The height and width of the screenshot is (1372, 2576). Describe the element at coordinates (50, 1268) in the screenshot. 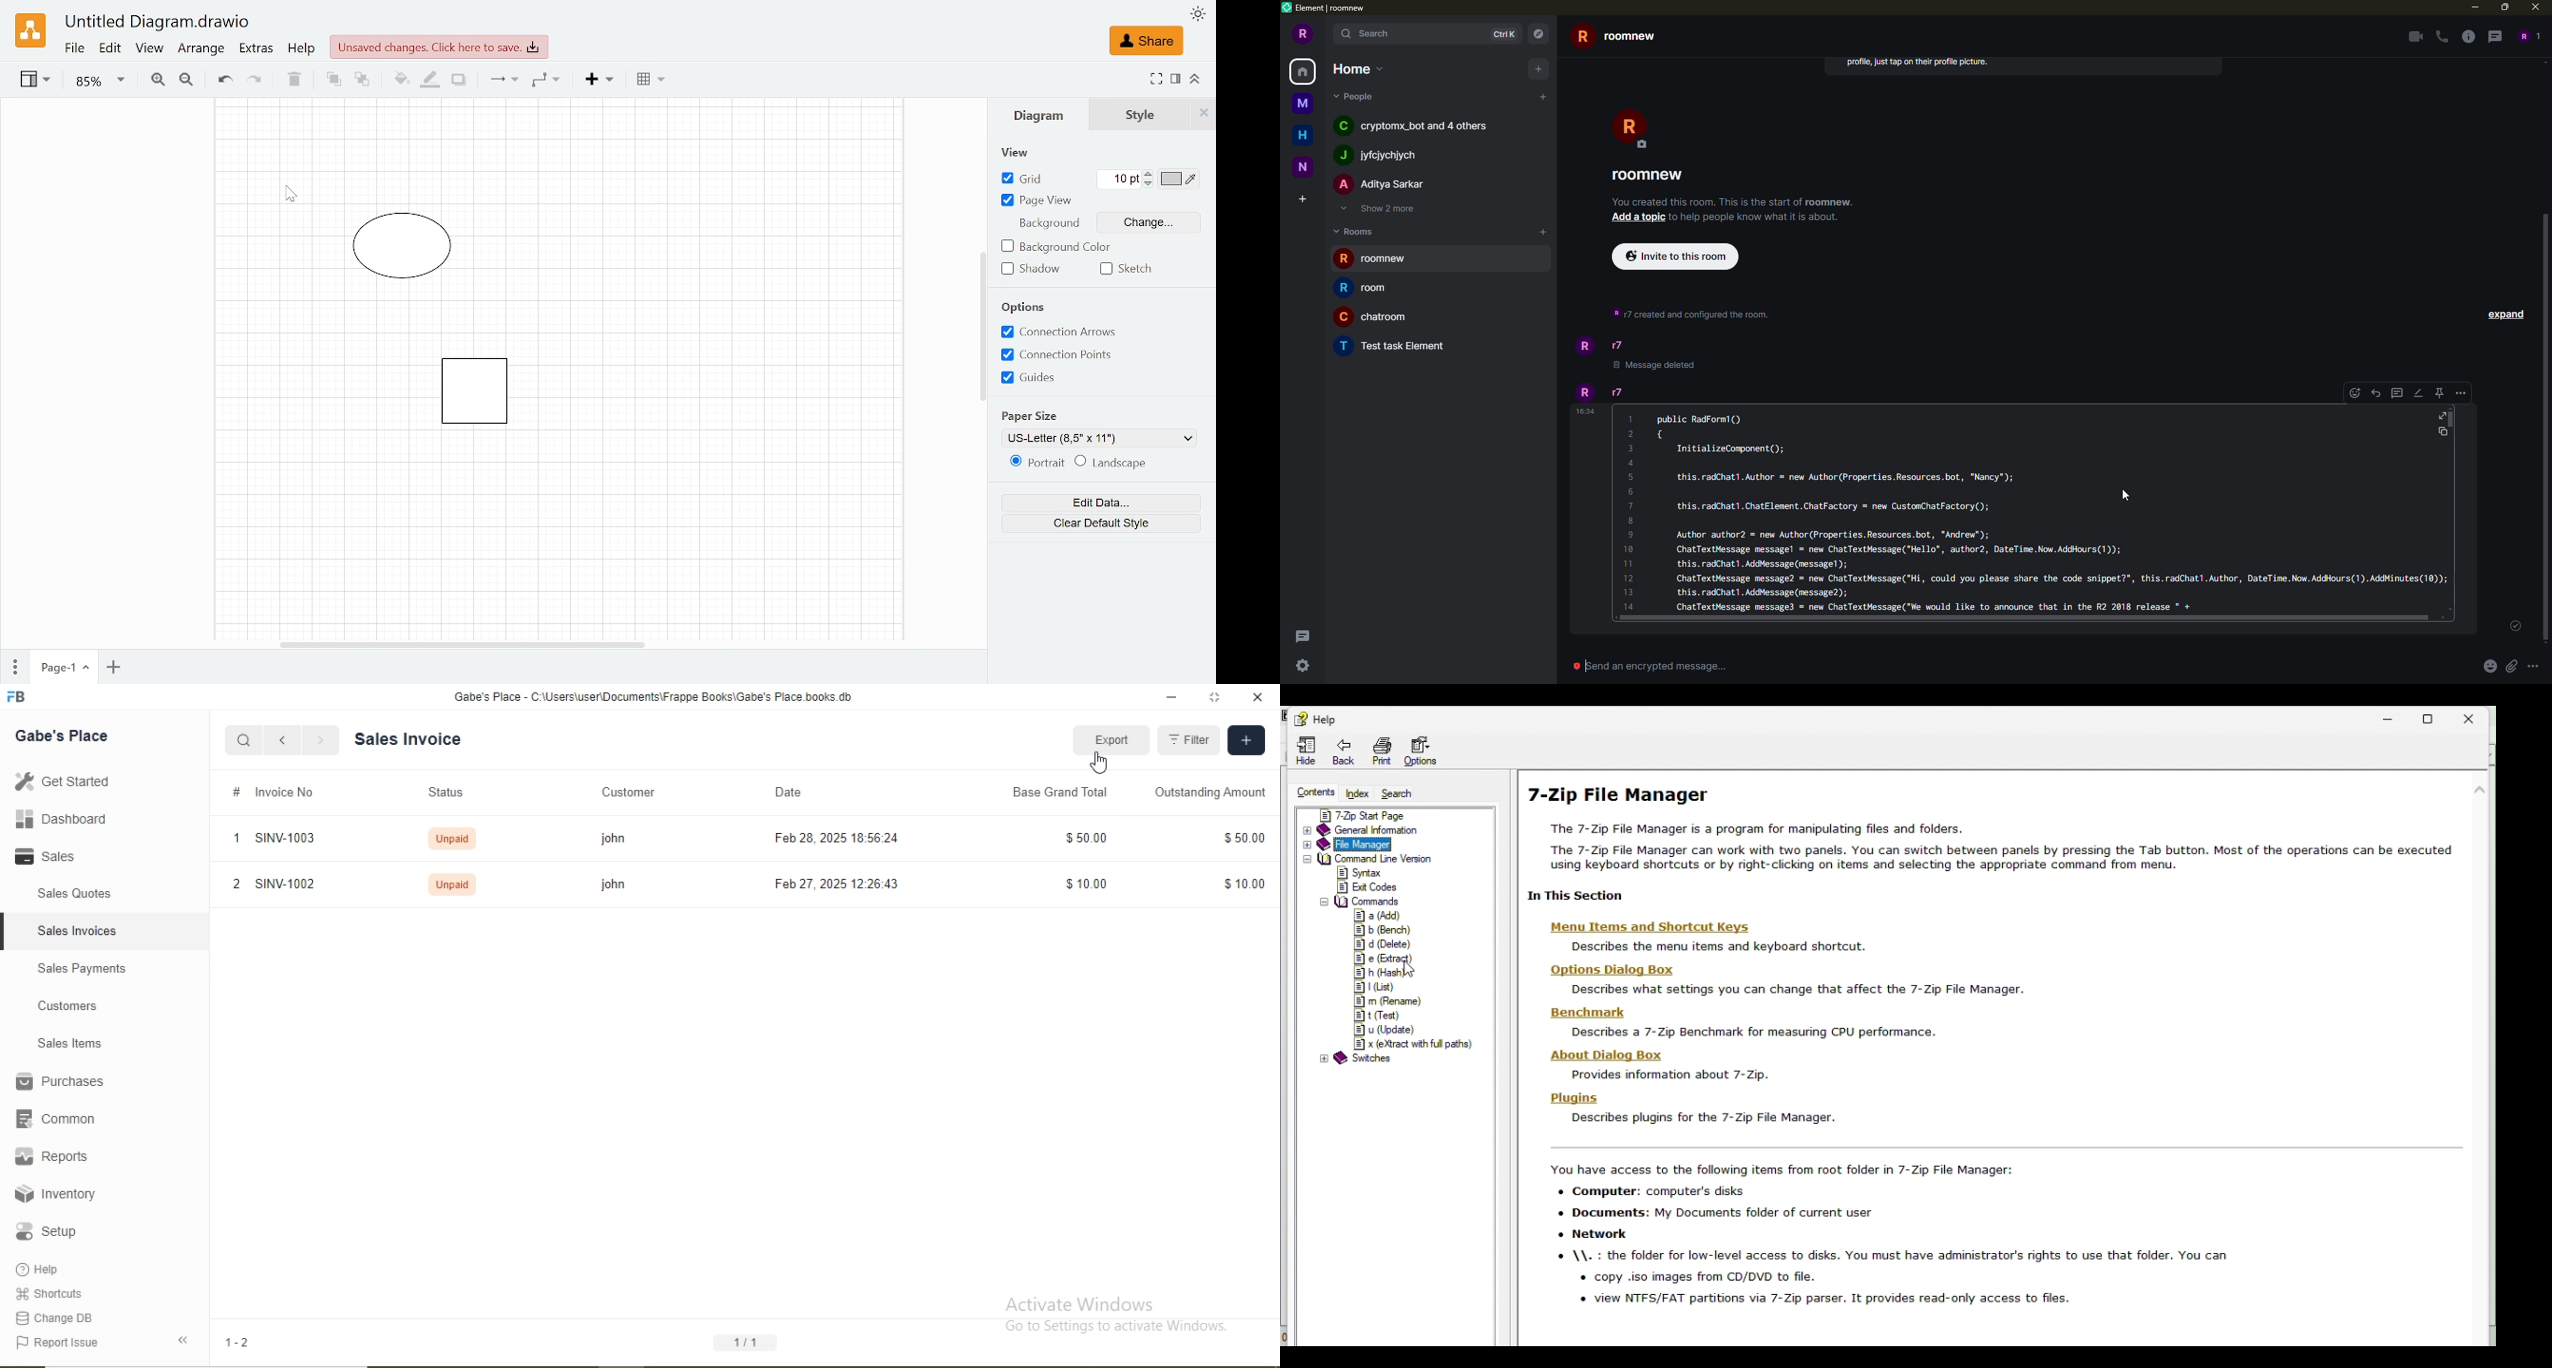

I see `Help` at that location.